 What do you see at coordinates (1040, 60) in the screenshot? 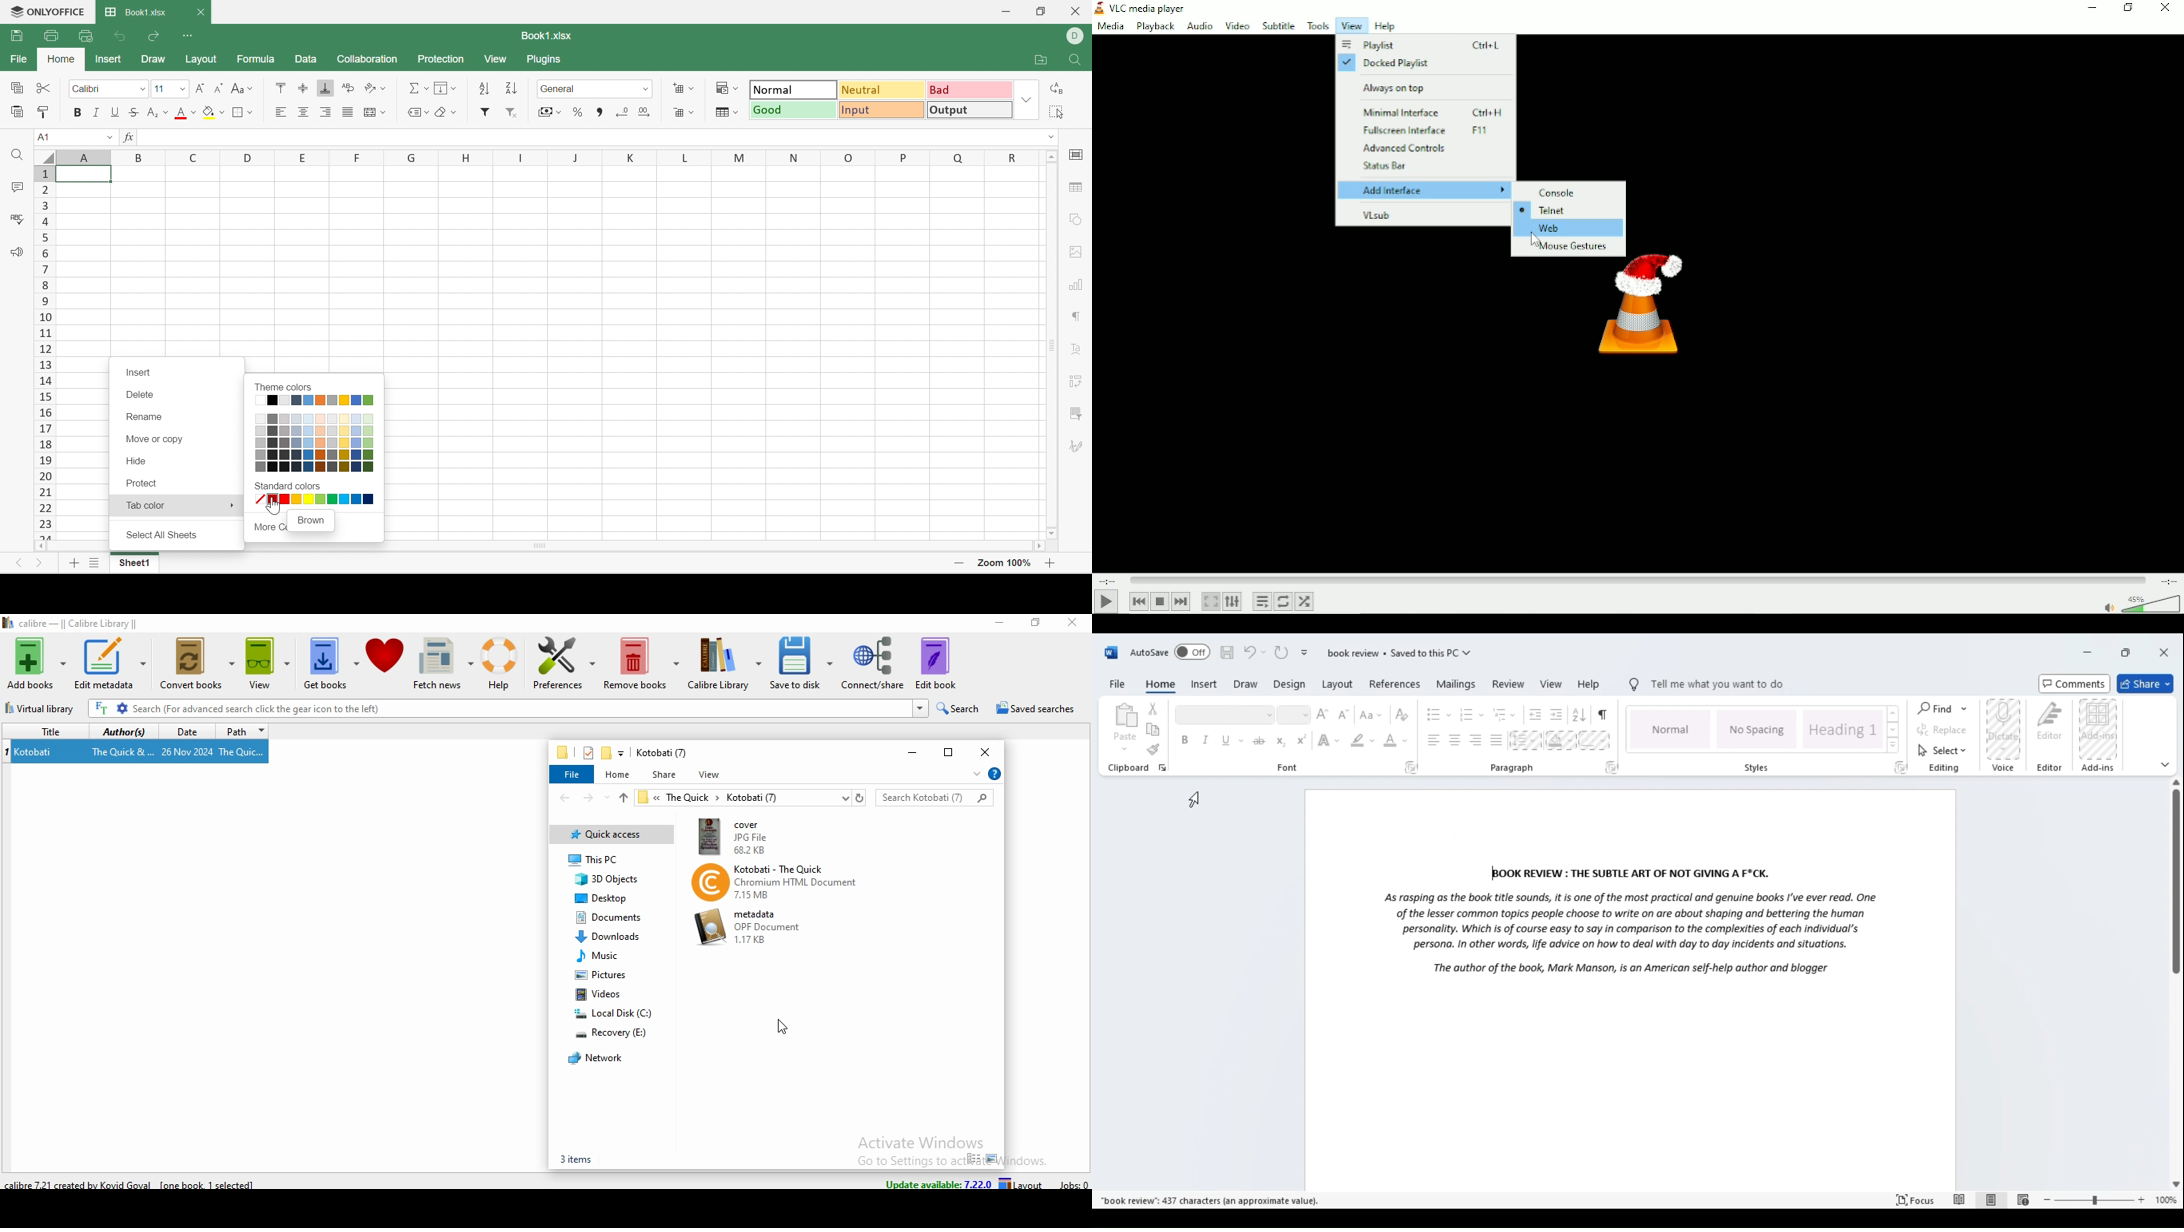
I see `Open file location` at bounding box center [1040, 60].